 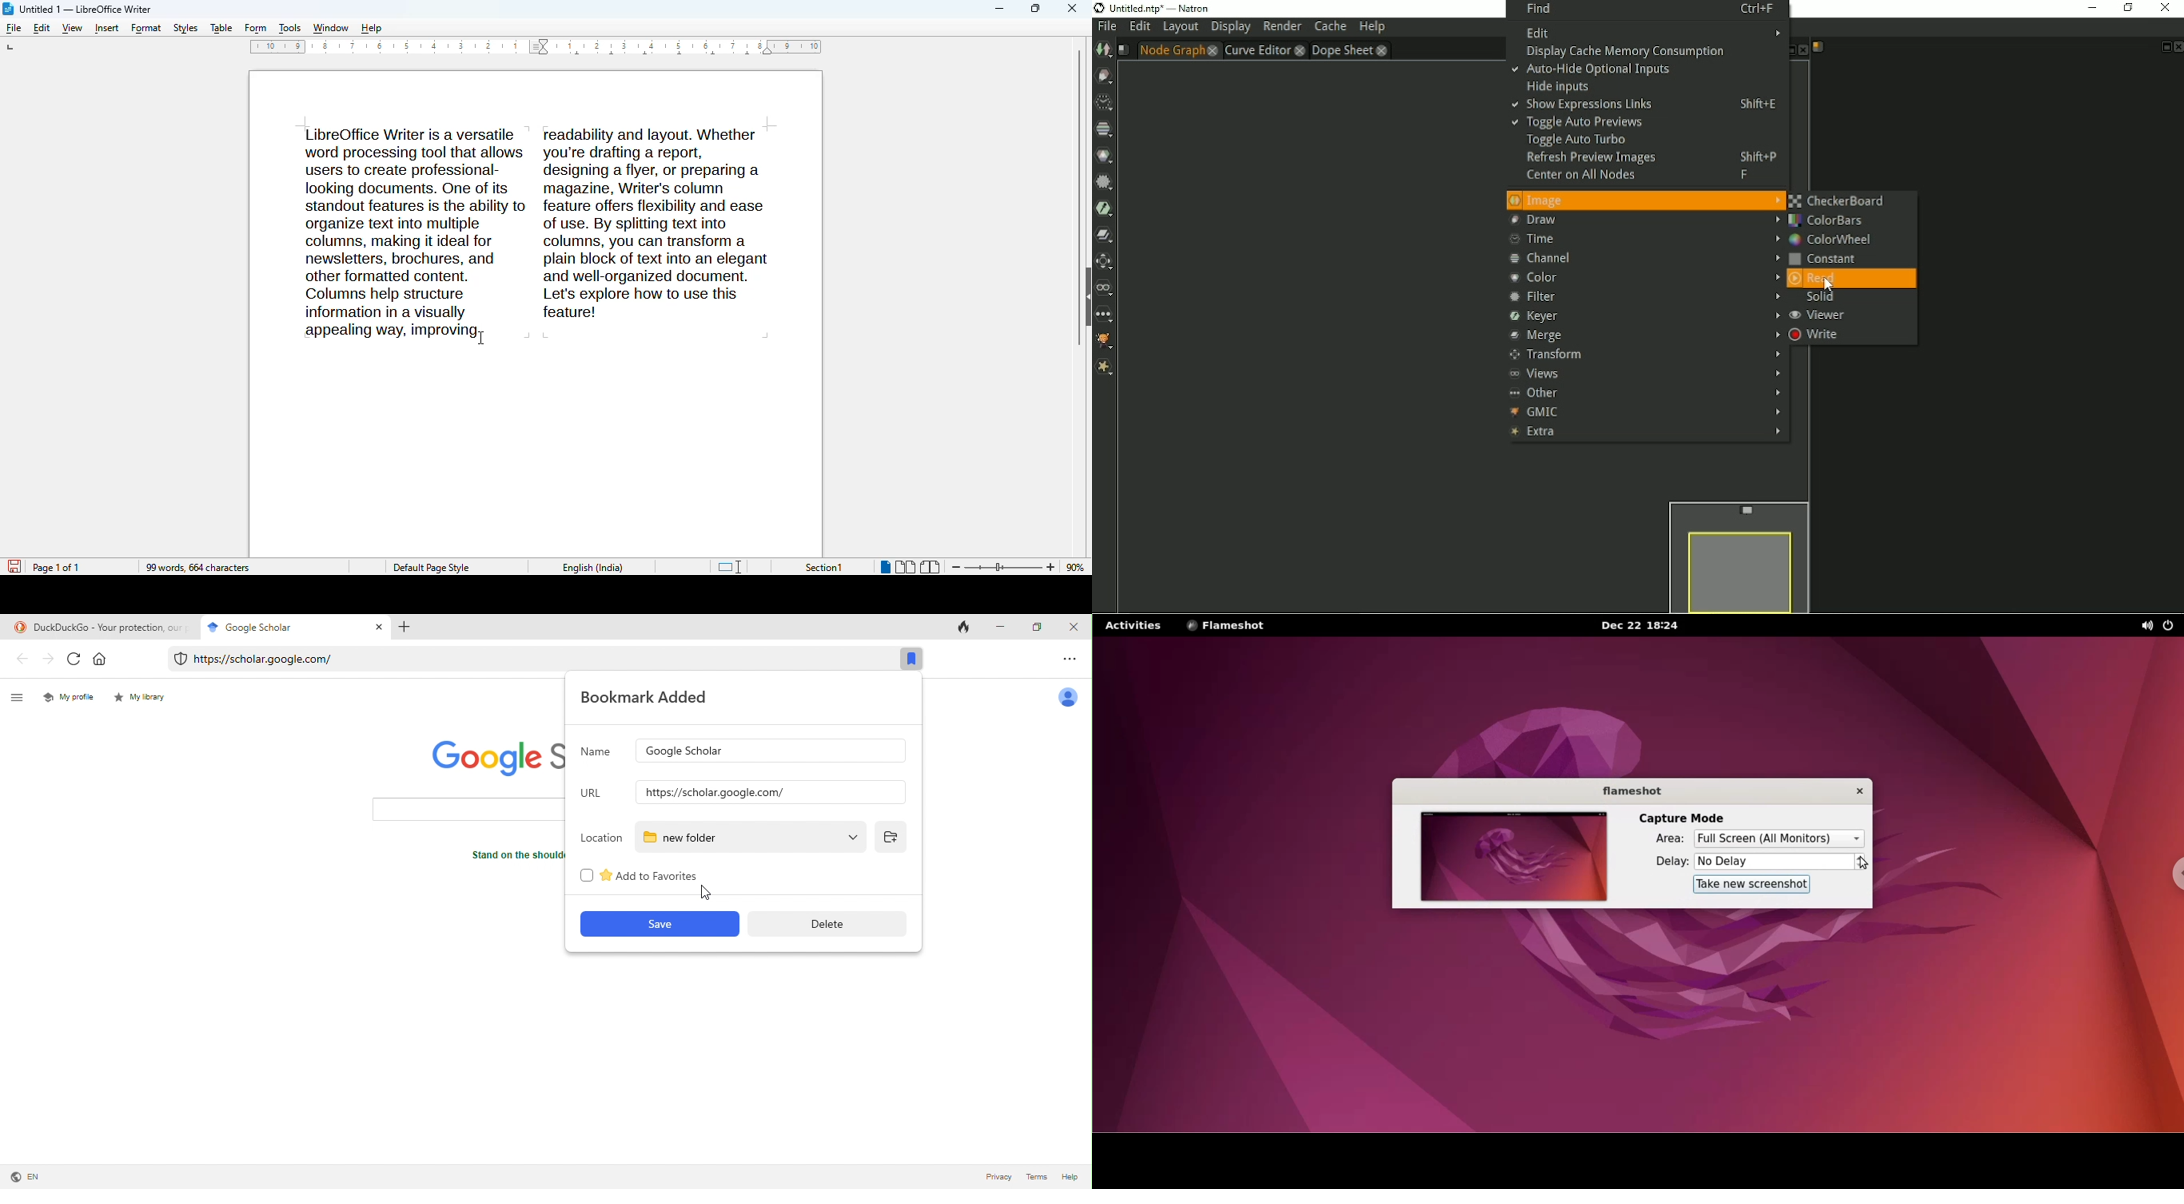 What do you see at coordinates (1643, 297) in the screenshot?
I see `Filter ` at bounding box center [1643, 297].